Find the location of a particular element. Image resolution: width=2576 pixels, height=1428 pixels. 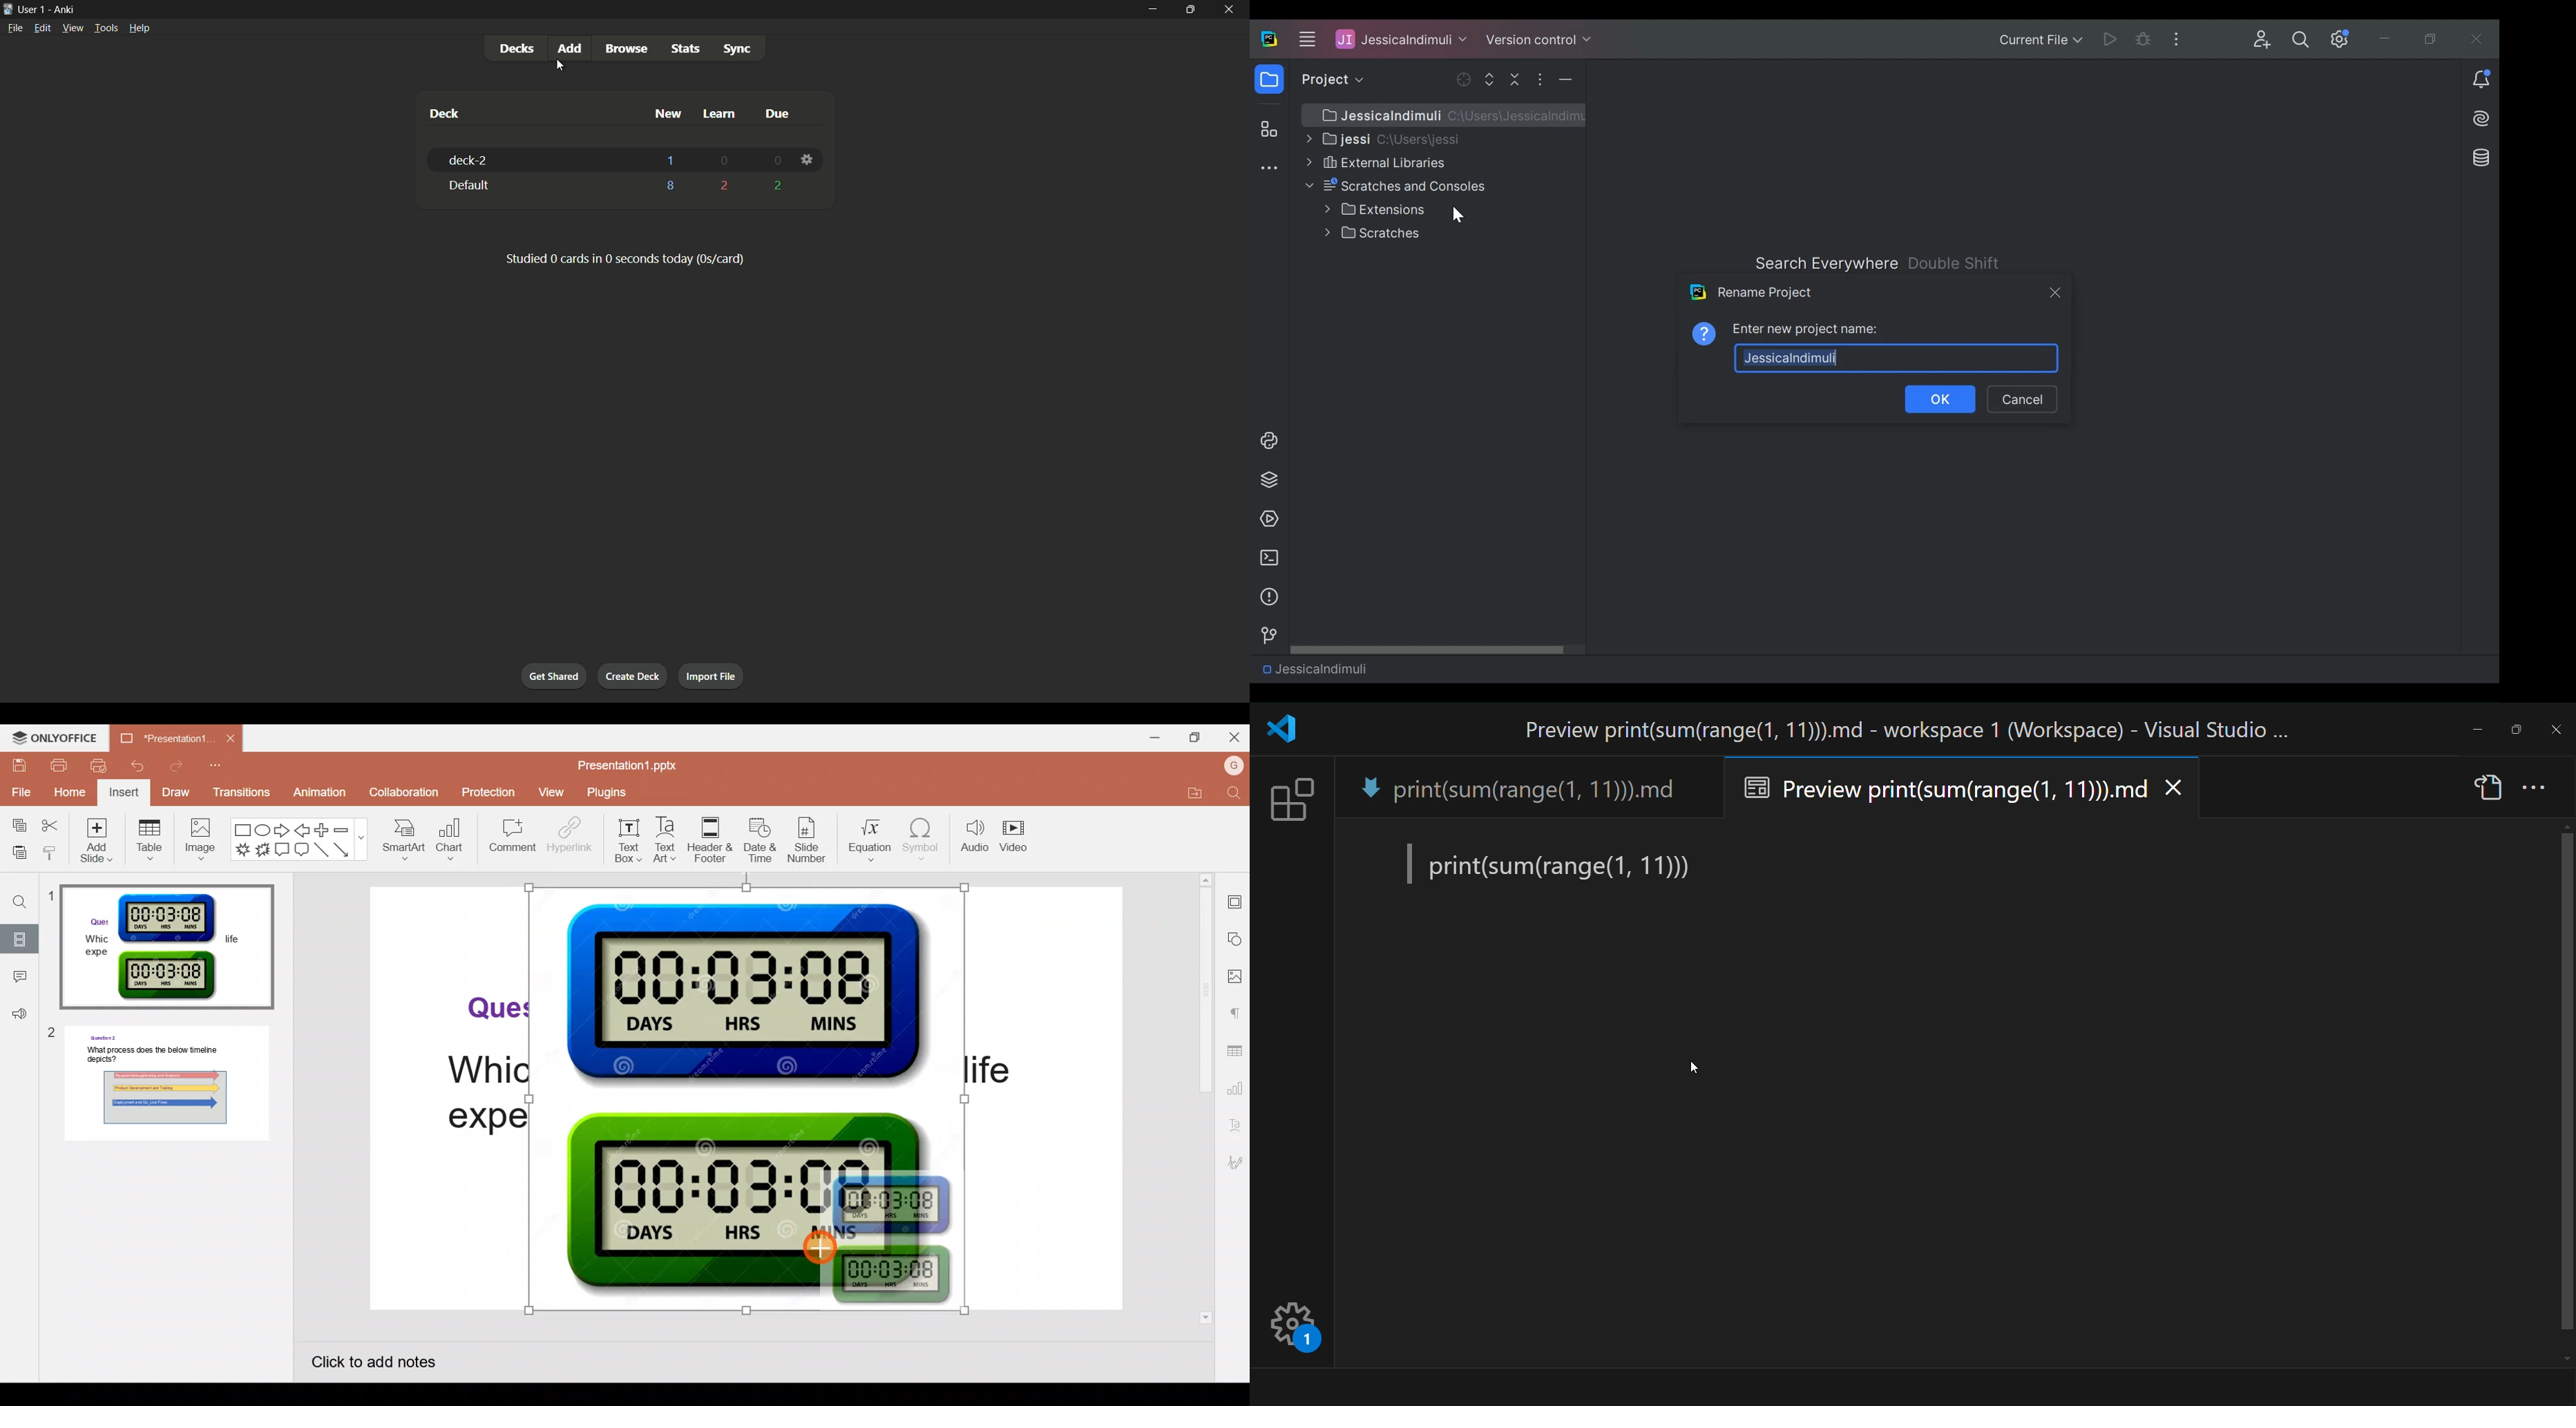

terminal is located at coordinates (1265, 559).